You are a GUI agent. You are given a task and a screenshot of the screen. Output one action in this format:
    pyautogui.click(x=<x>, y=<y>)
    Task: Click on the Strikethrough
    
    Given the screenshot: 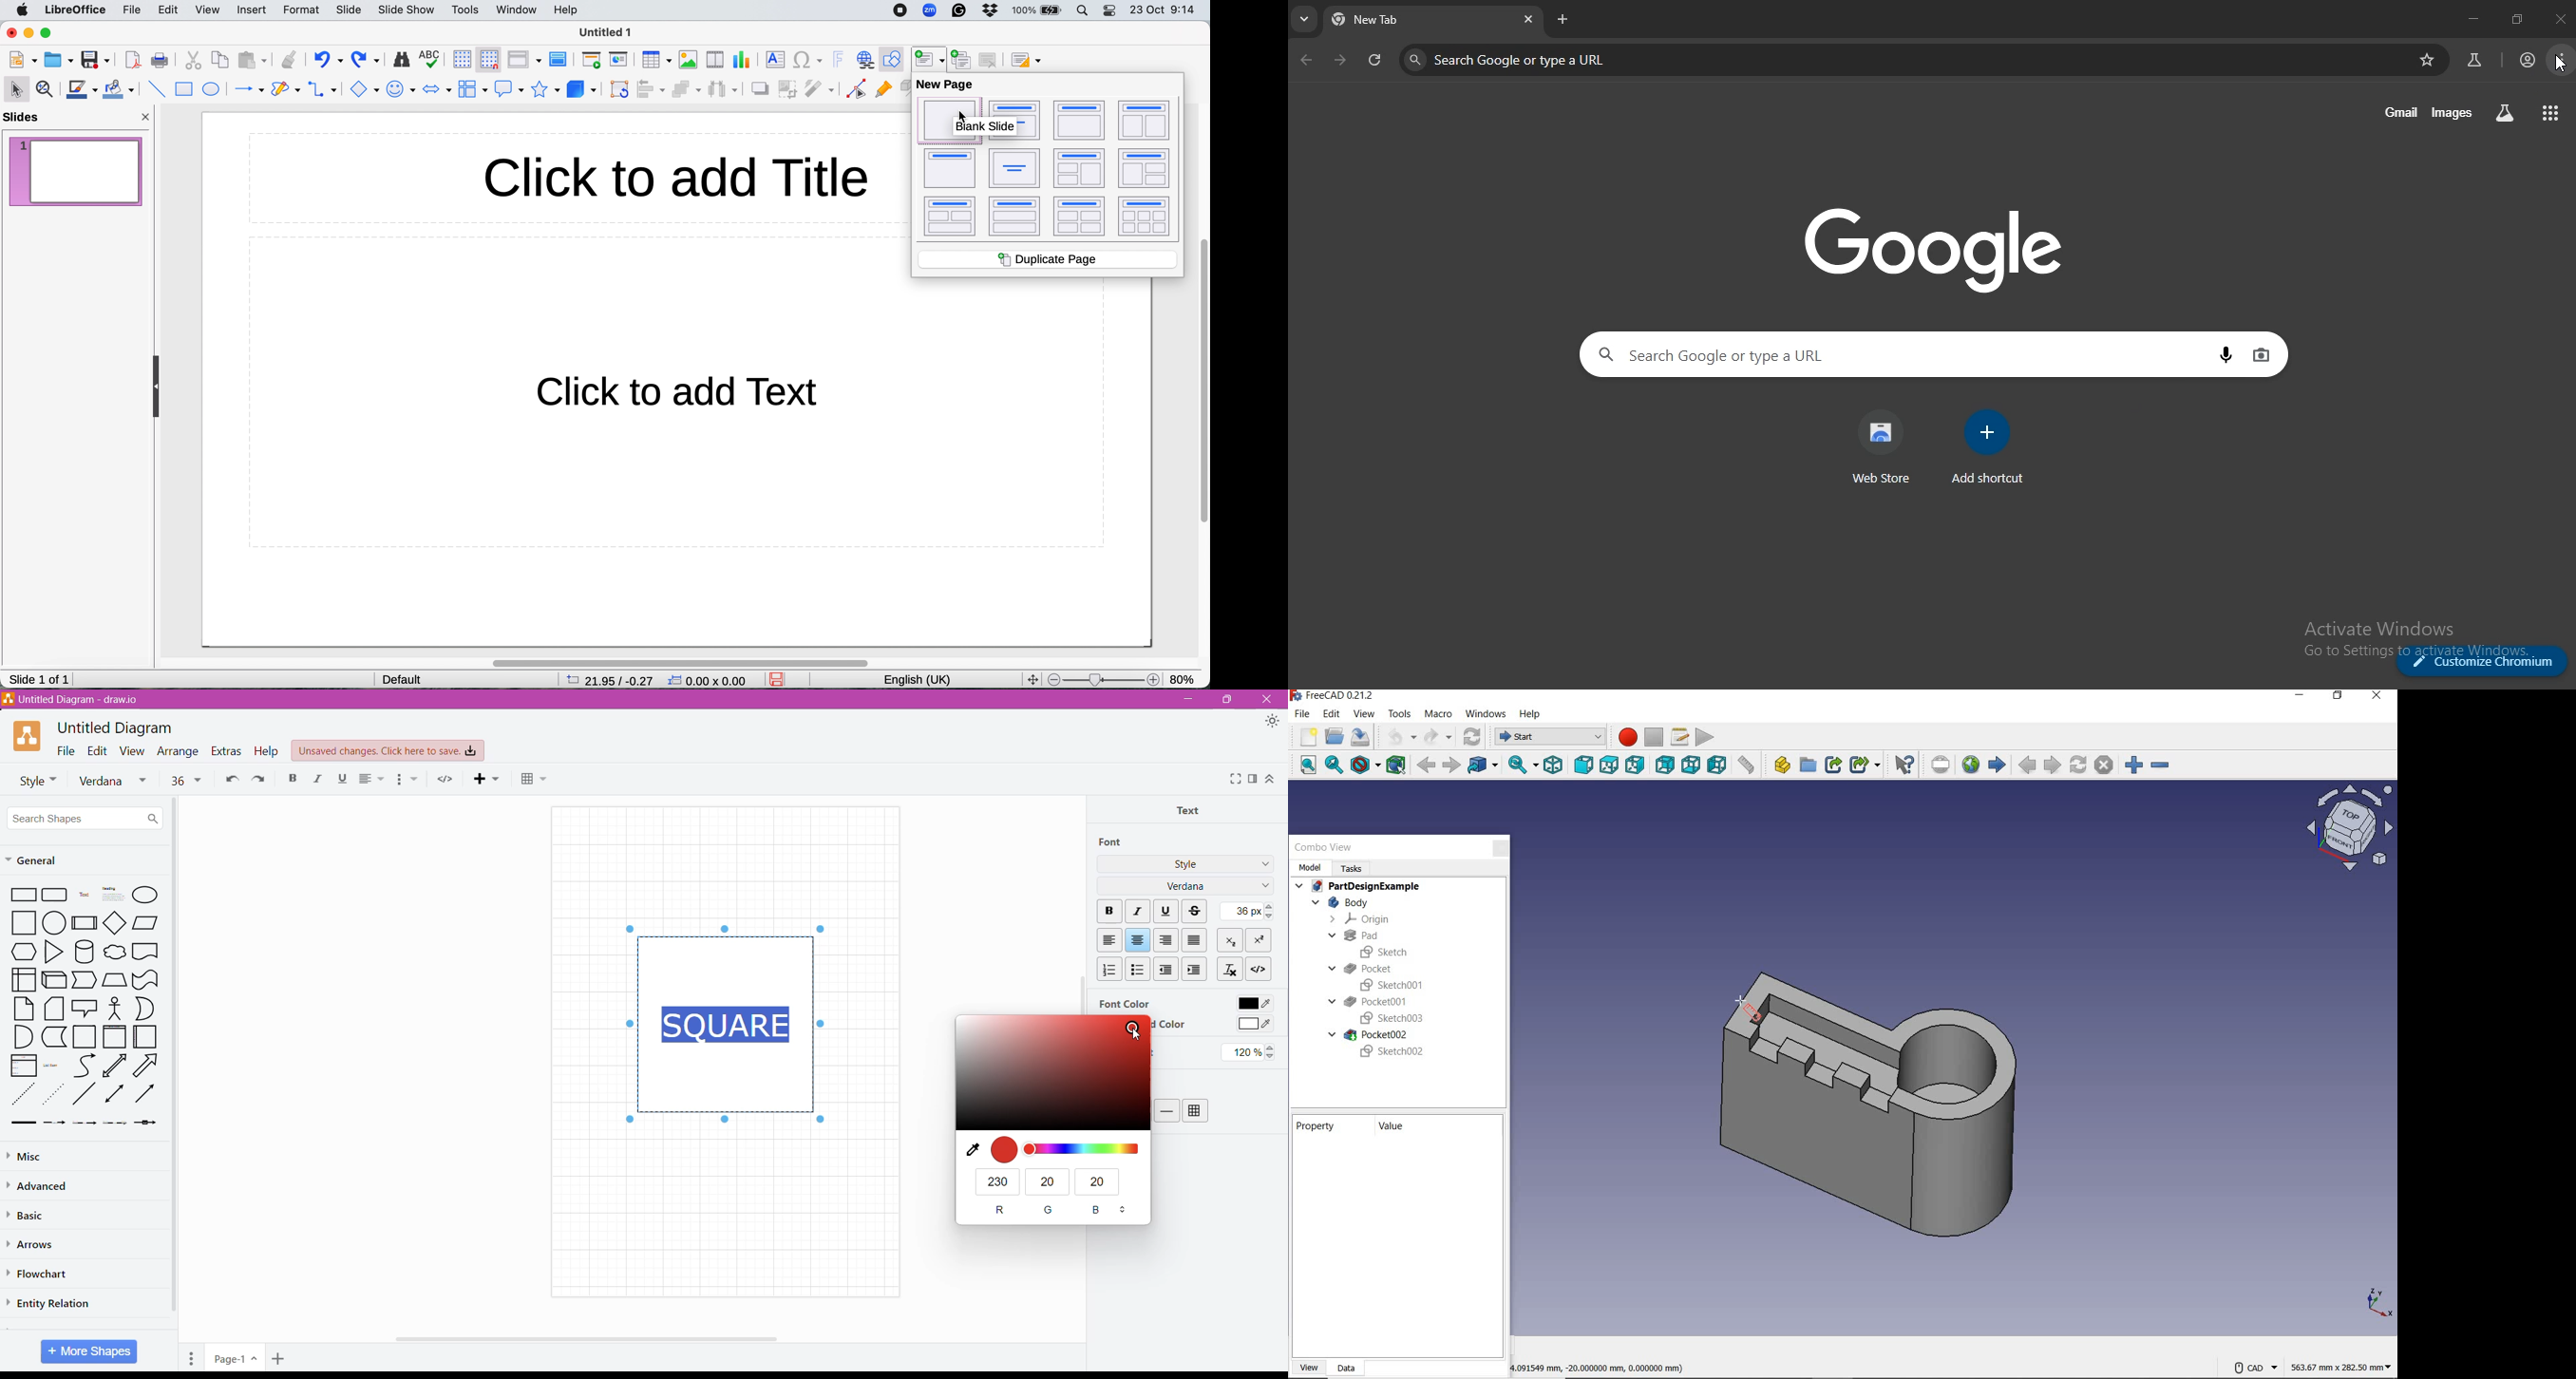 What is the action you would take?
    pyautogui.click(x=1196, y=912)
    